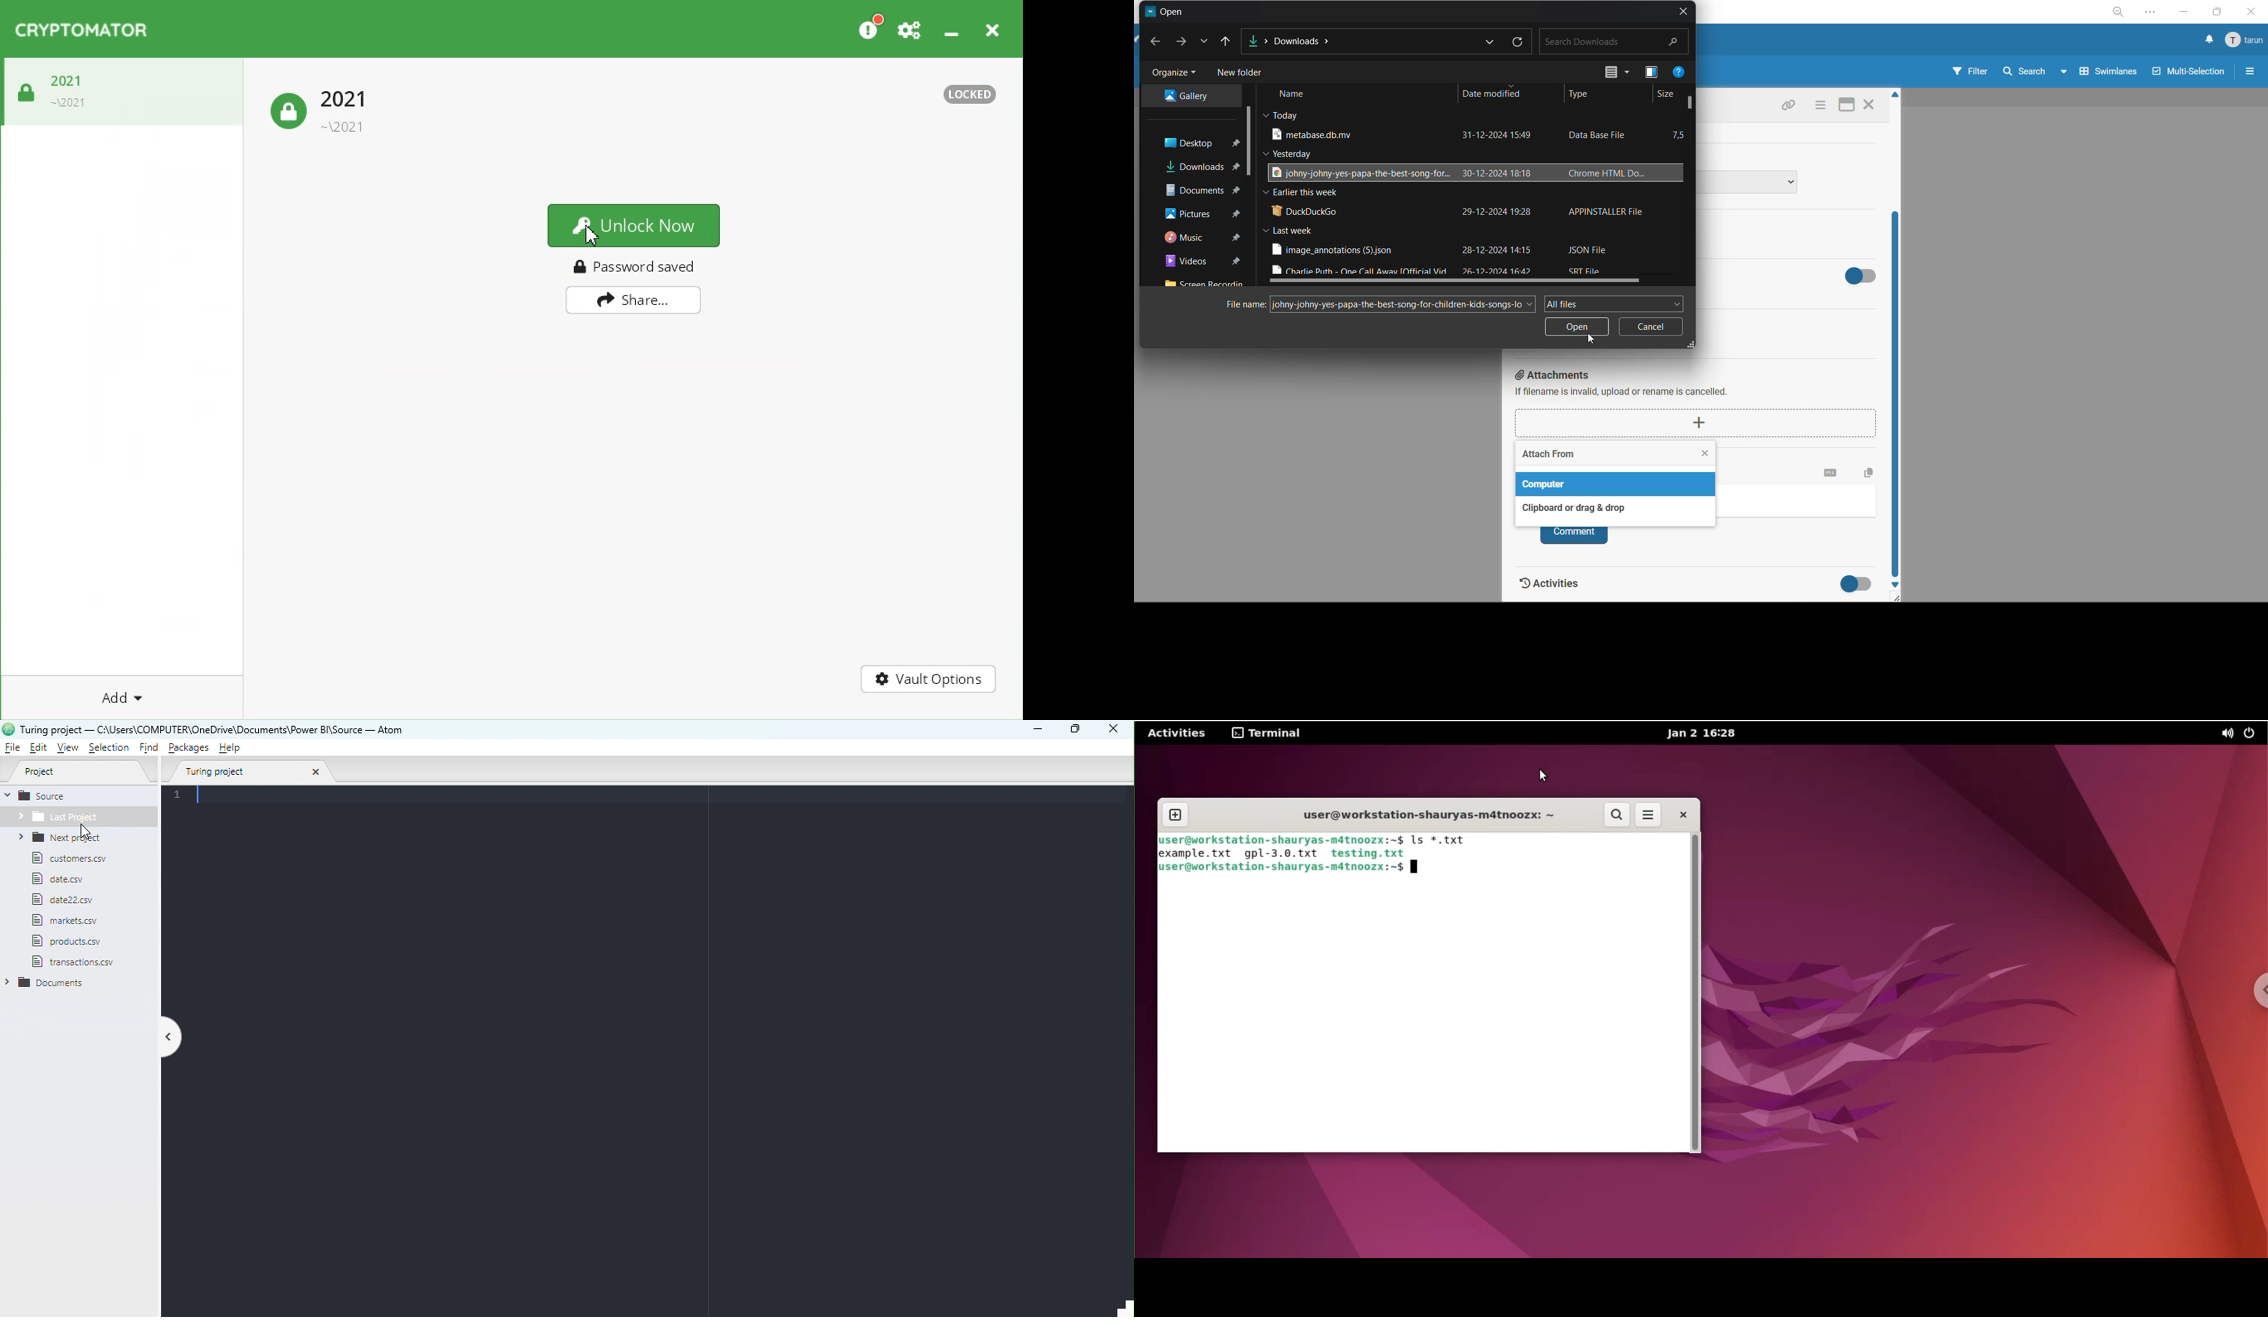 This screenshot has height=1344, width=2268. I want to click on multiselection, so click(2189, 73).